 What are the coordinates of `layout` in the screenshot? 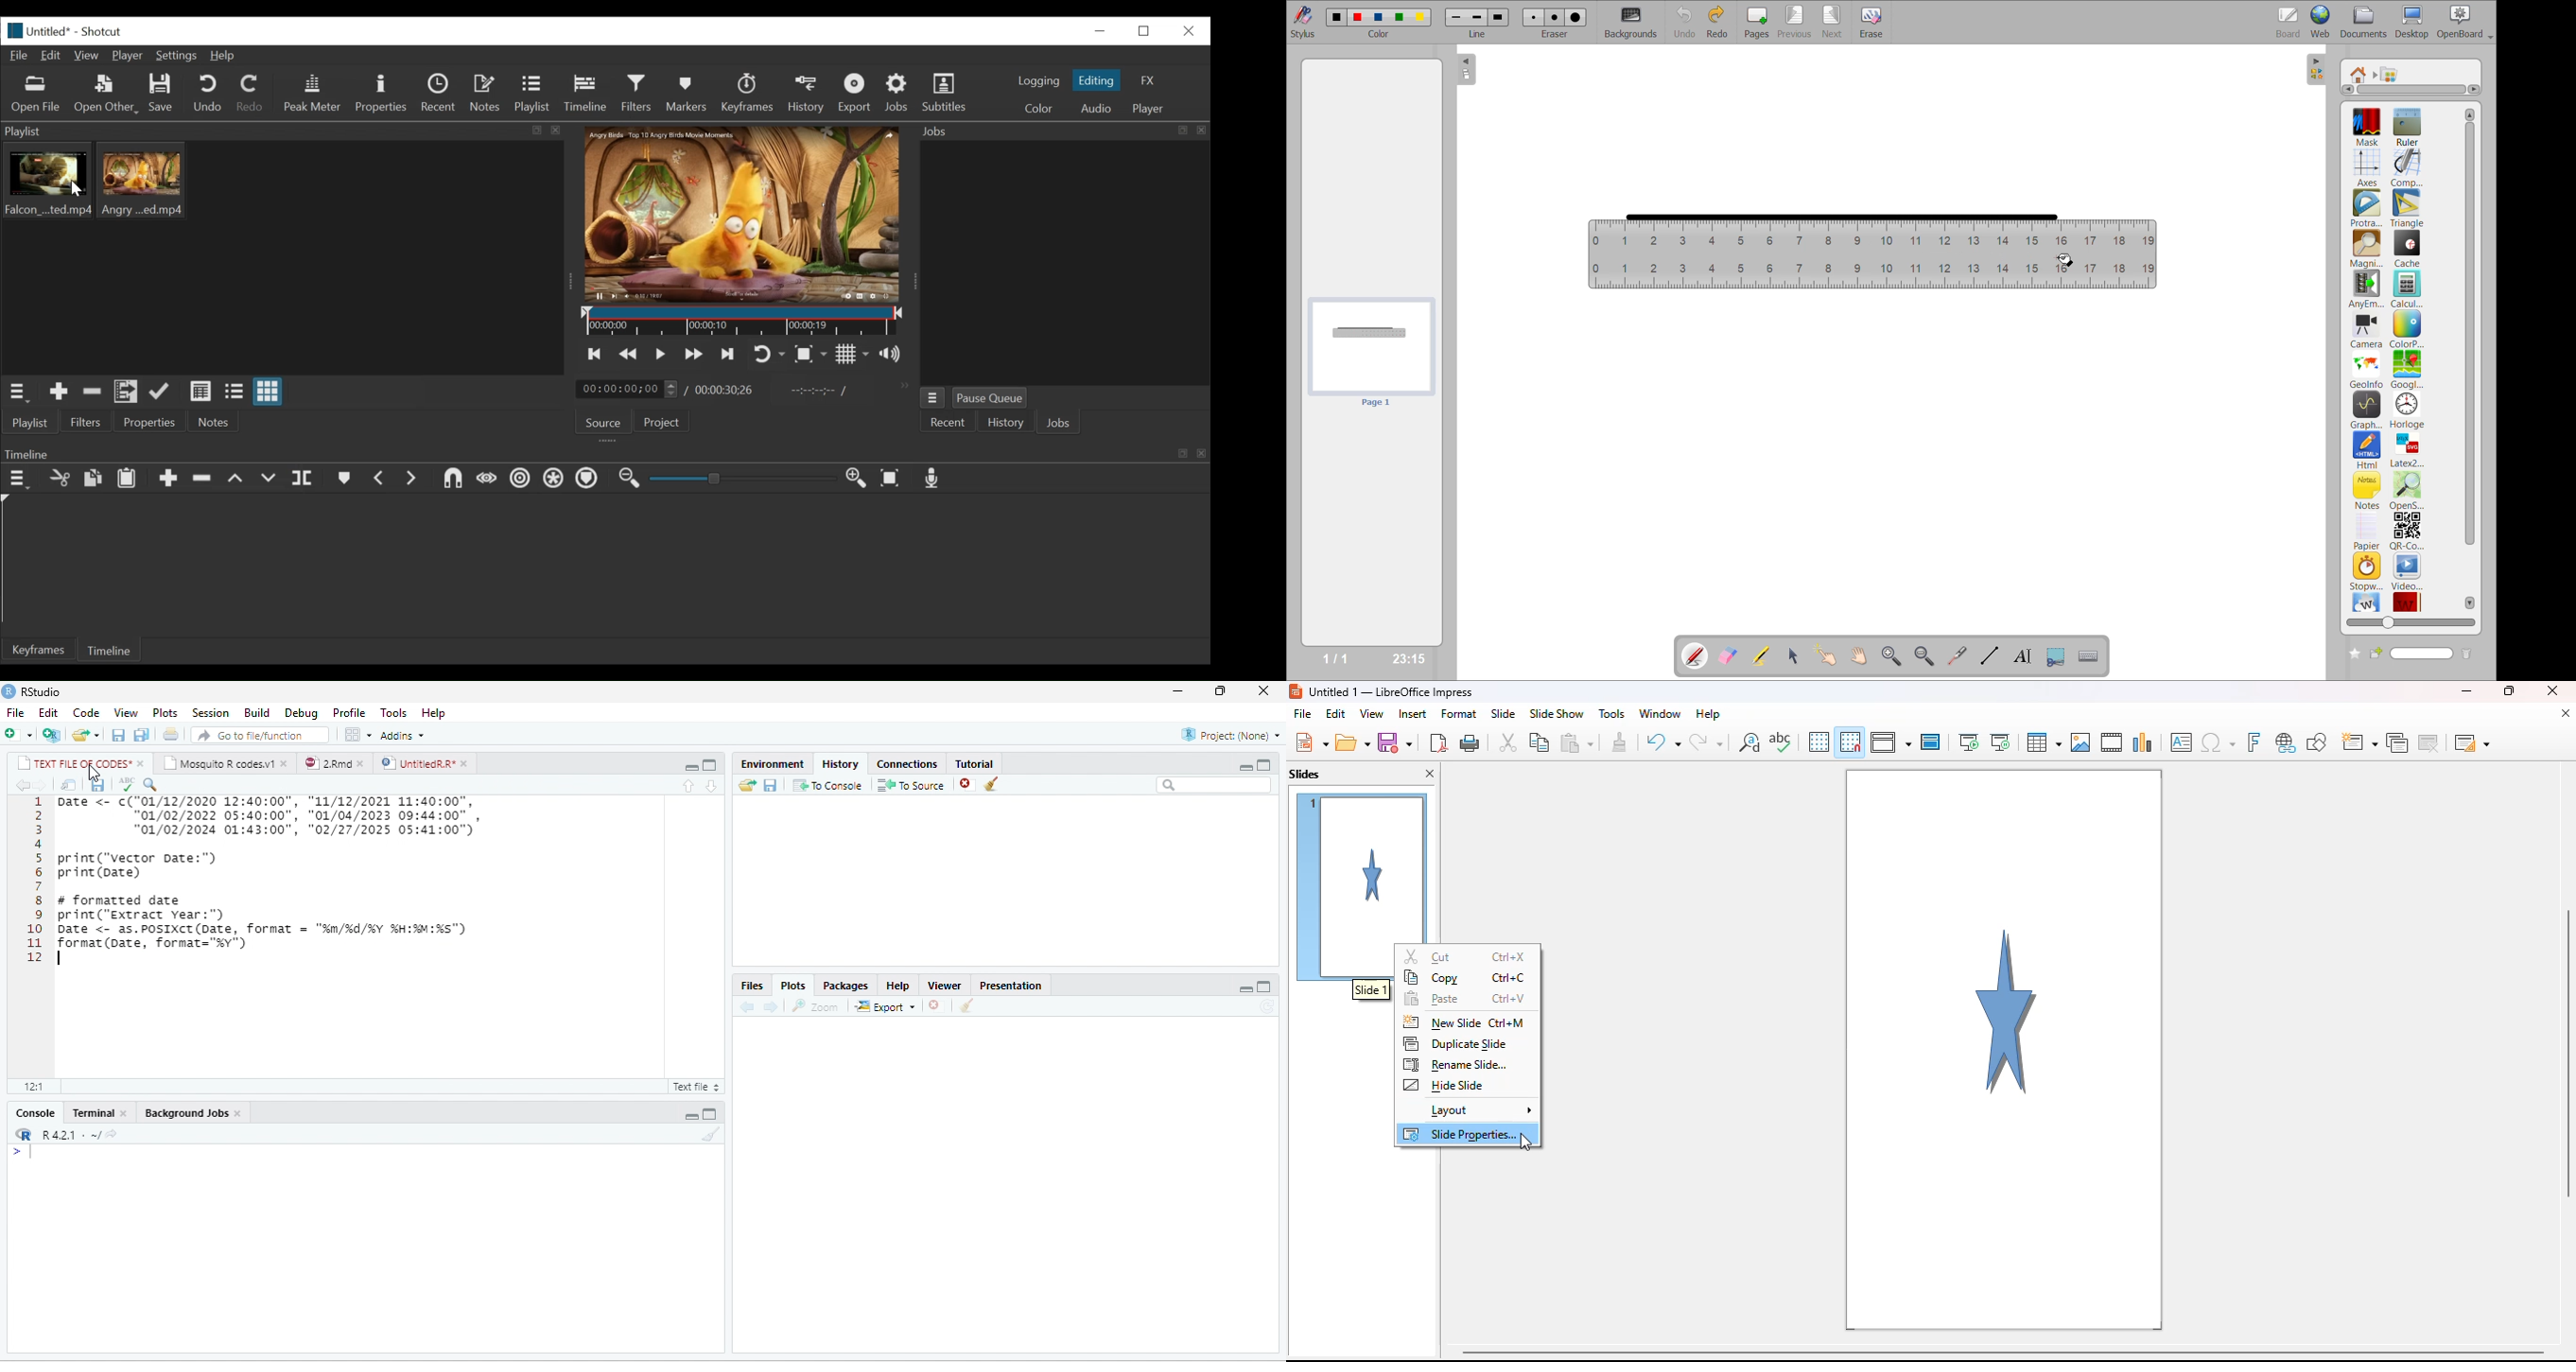 It's located at (1481, 1112).